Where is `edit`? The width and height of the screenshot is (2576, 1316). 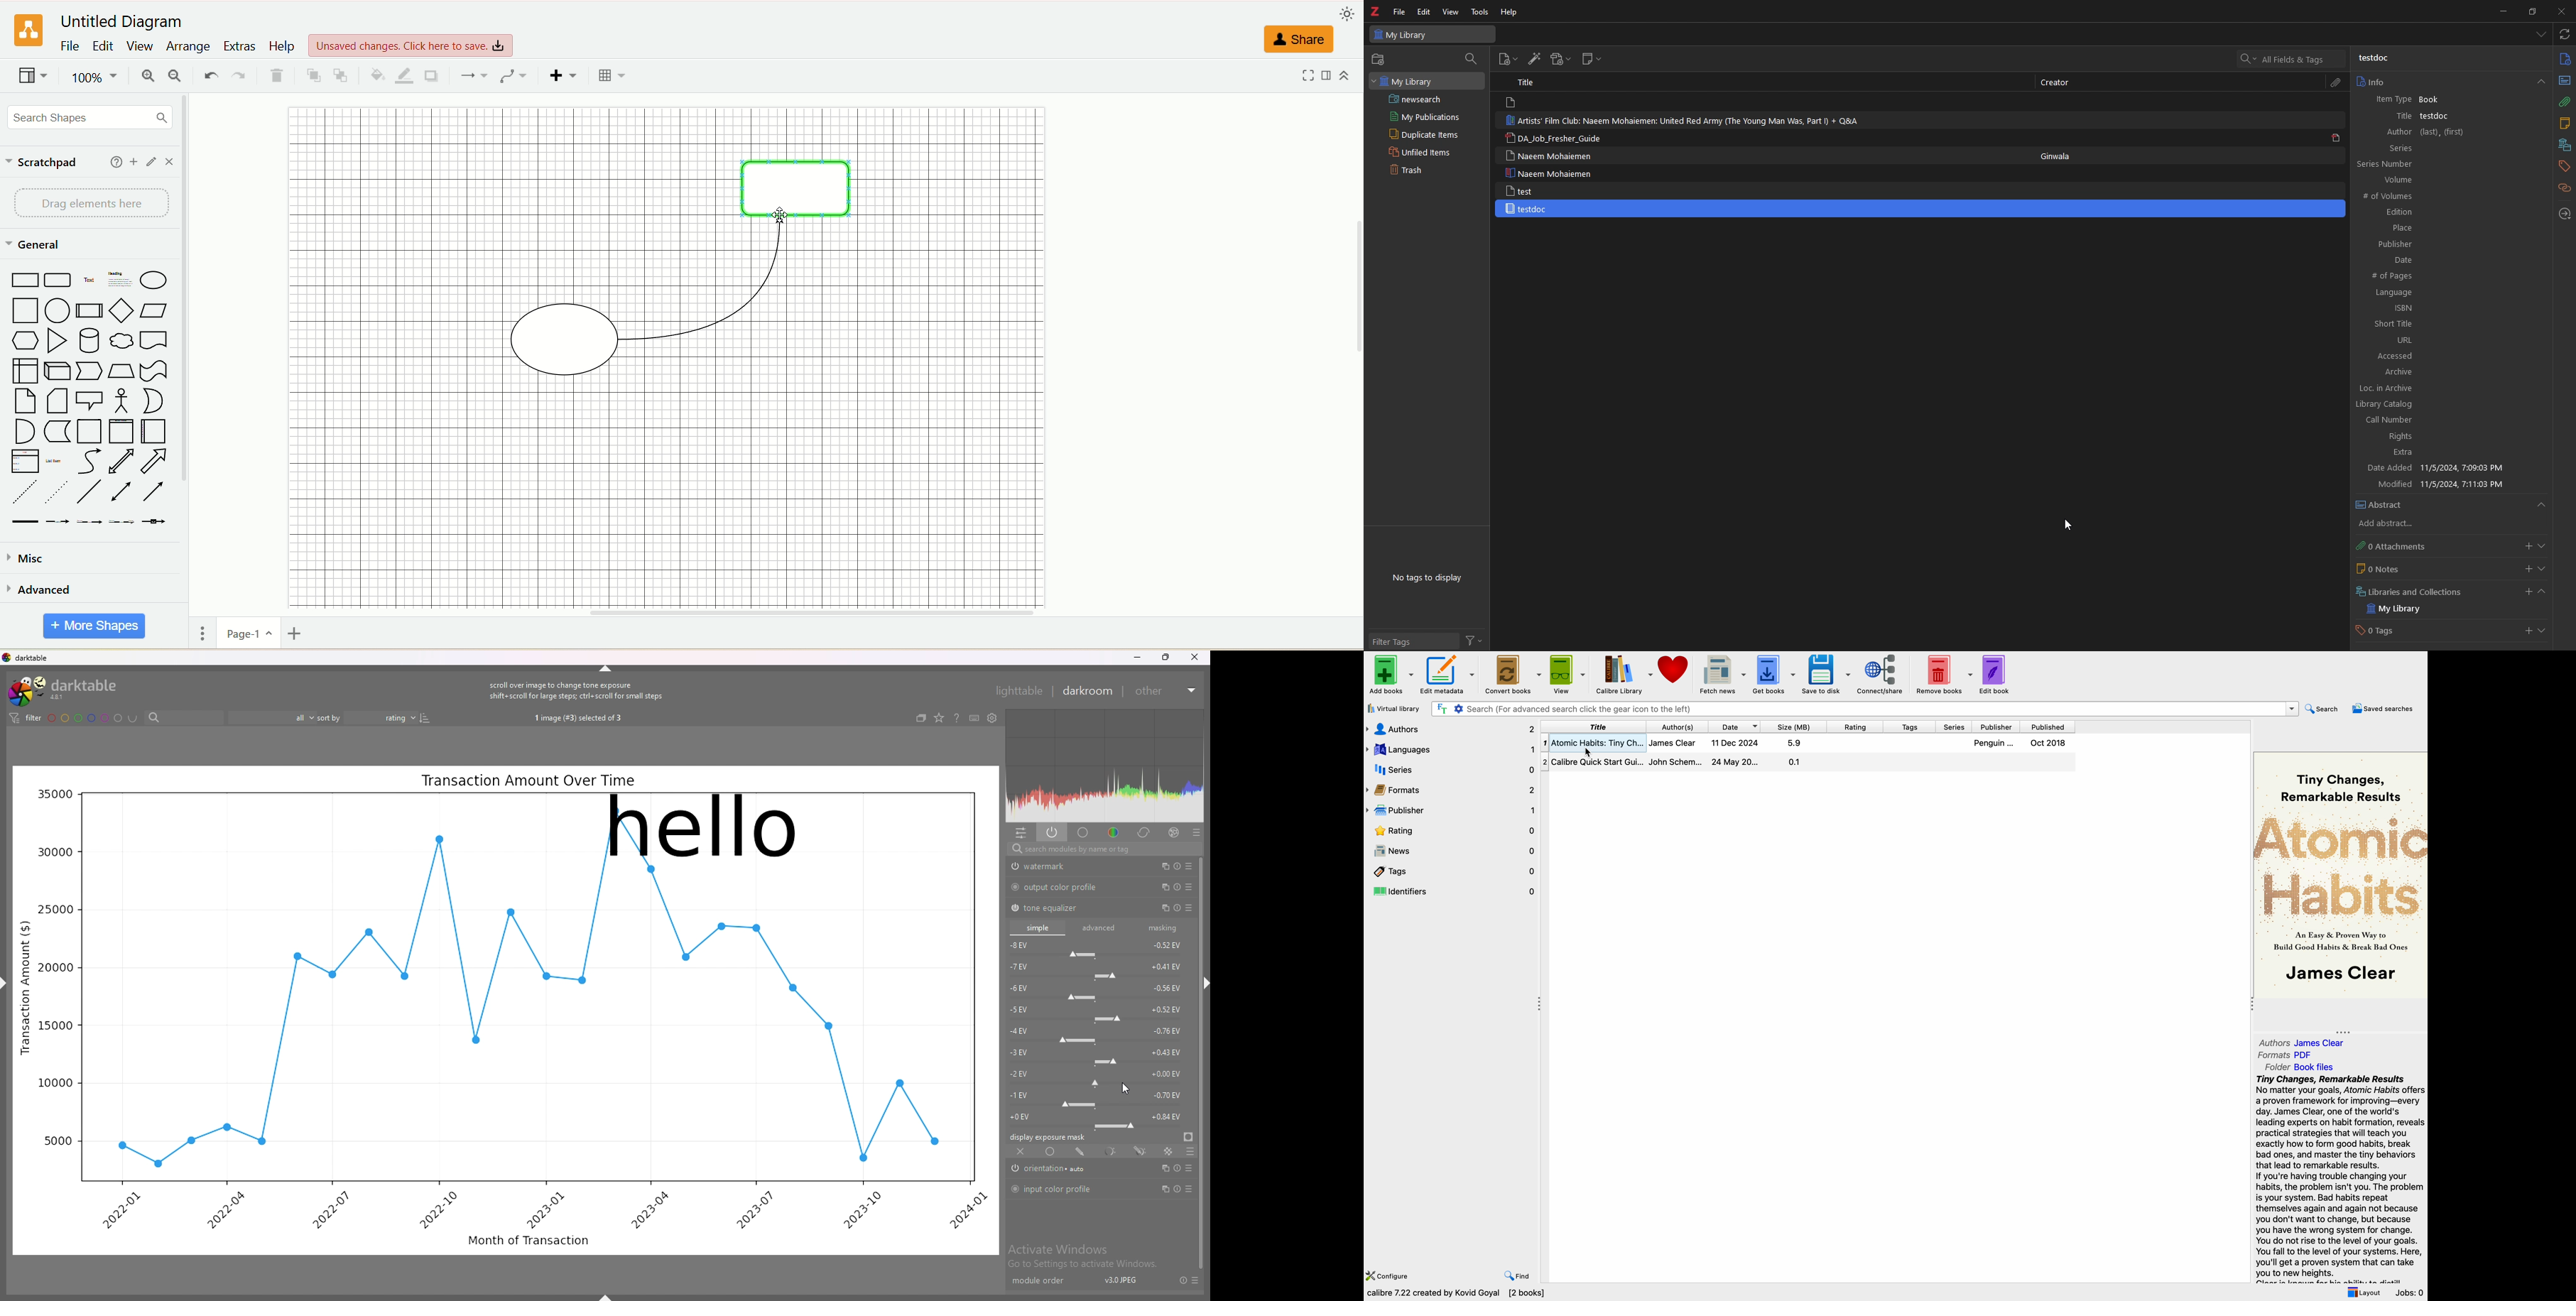 edit is located at coordinates (152, 162).